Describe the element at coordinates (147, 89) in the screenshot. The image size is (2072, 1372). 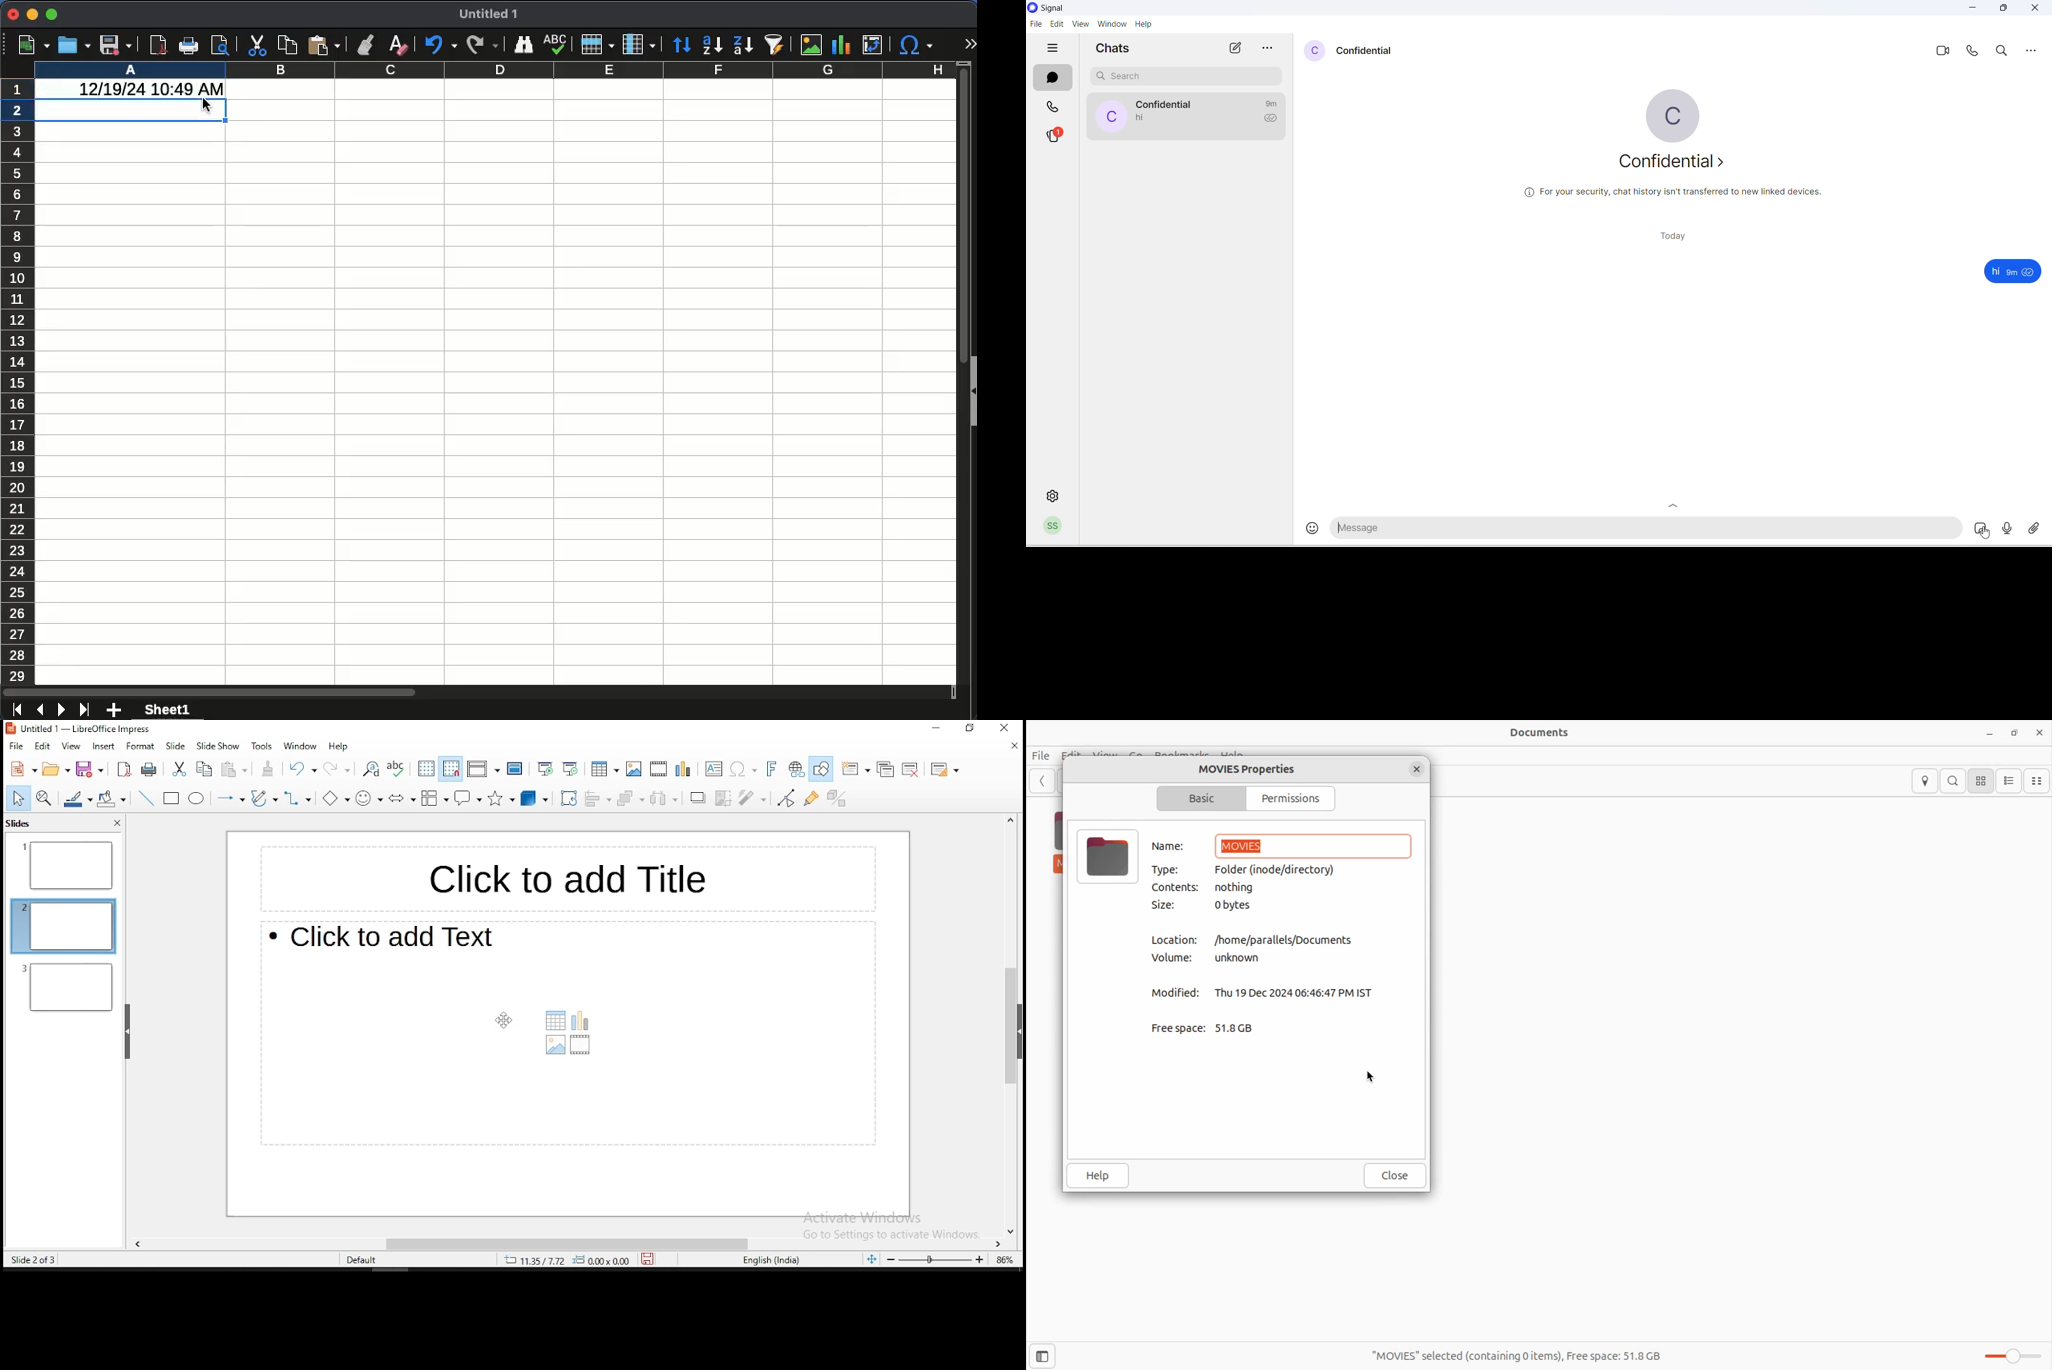
I see `12/19/24 10:49 AM` at that location.